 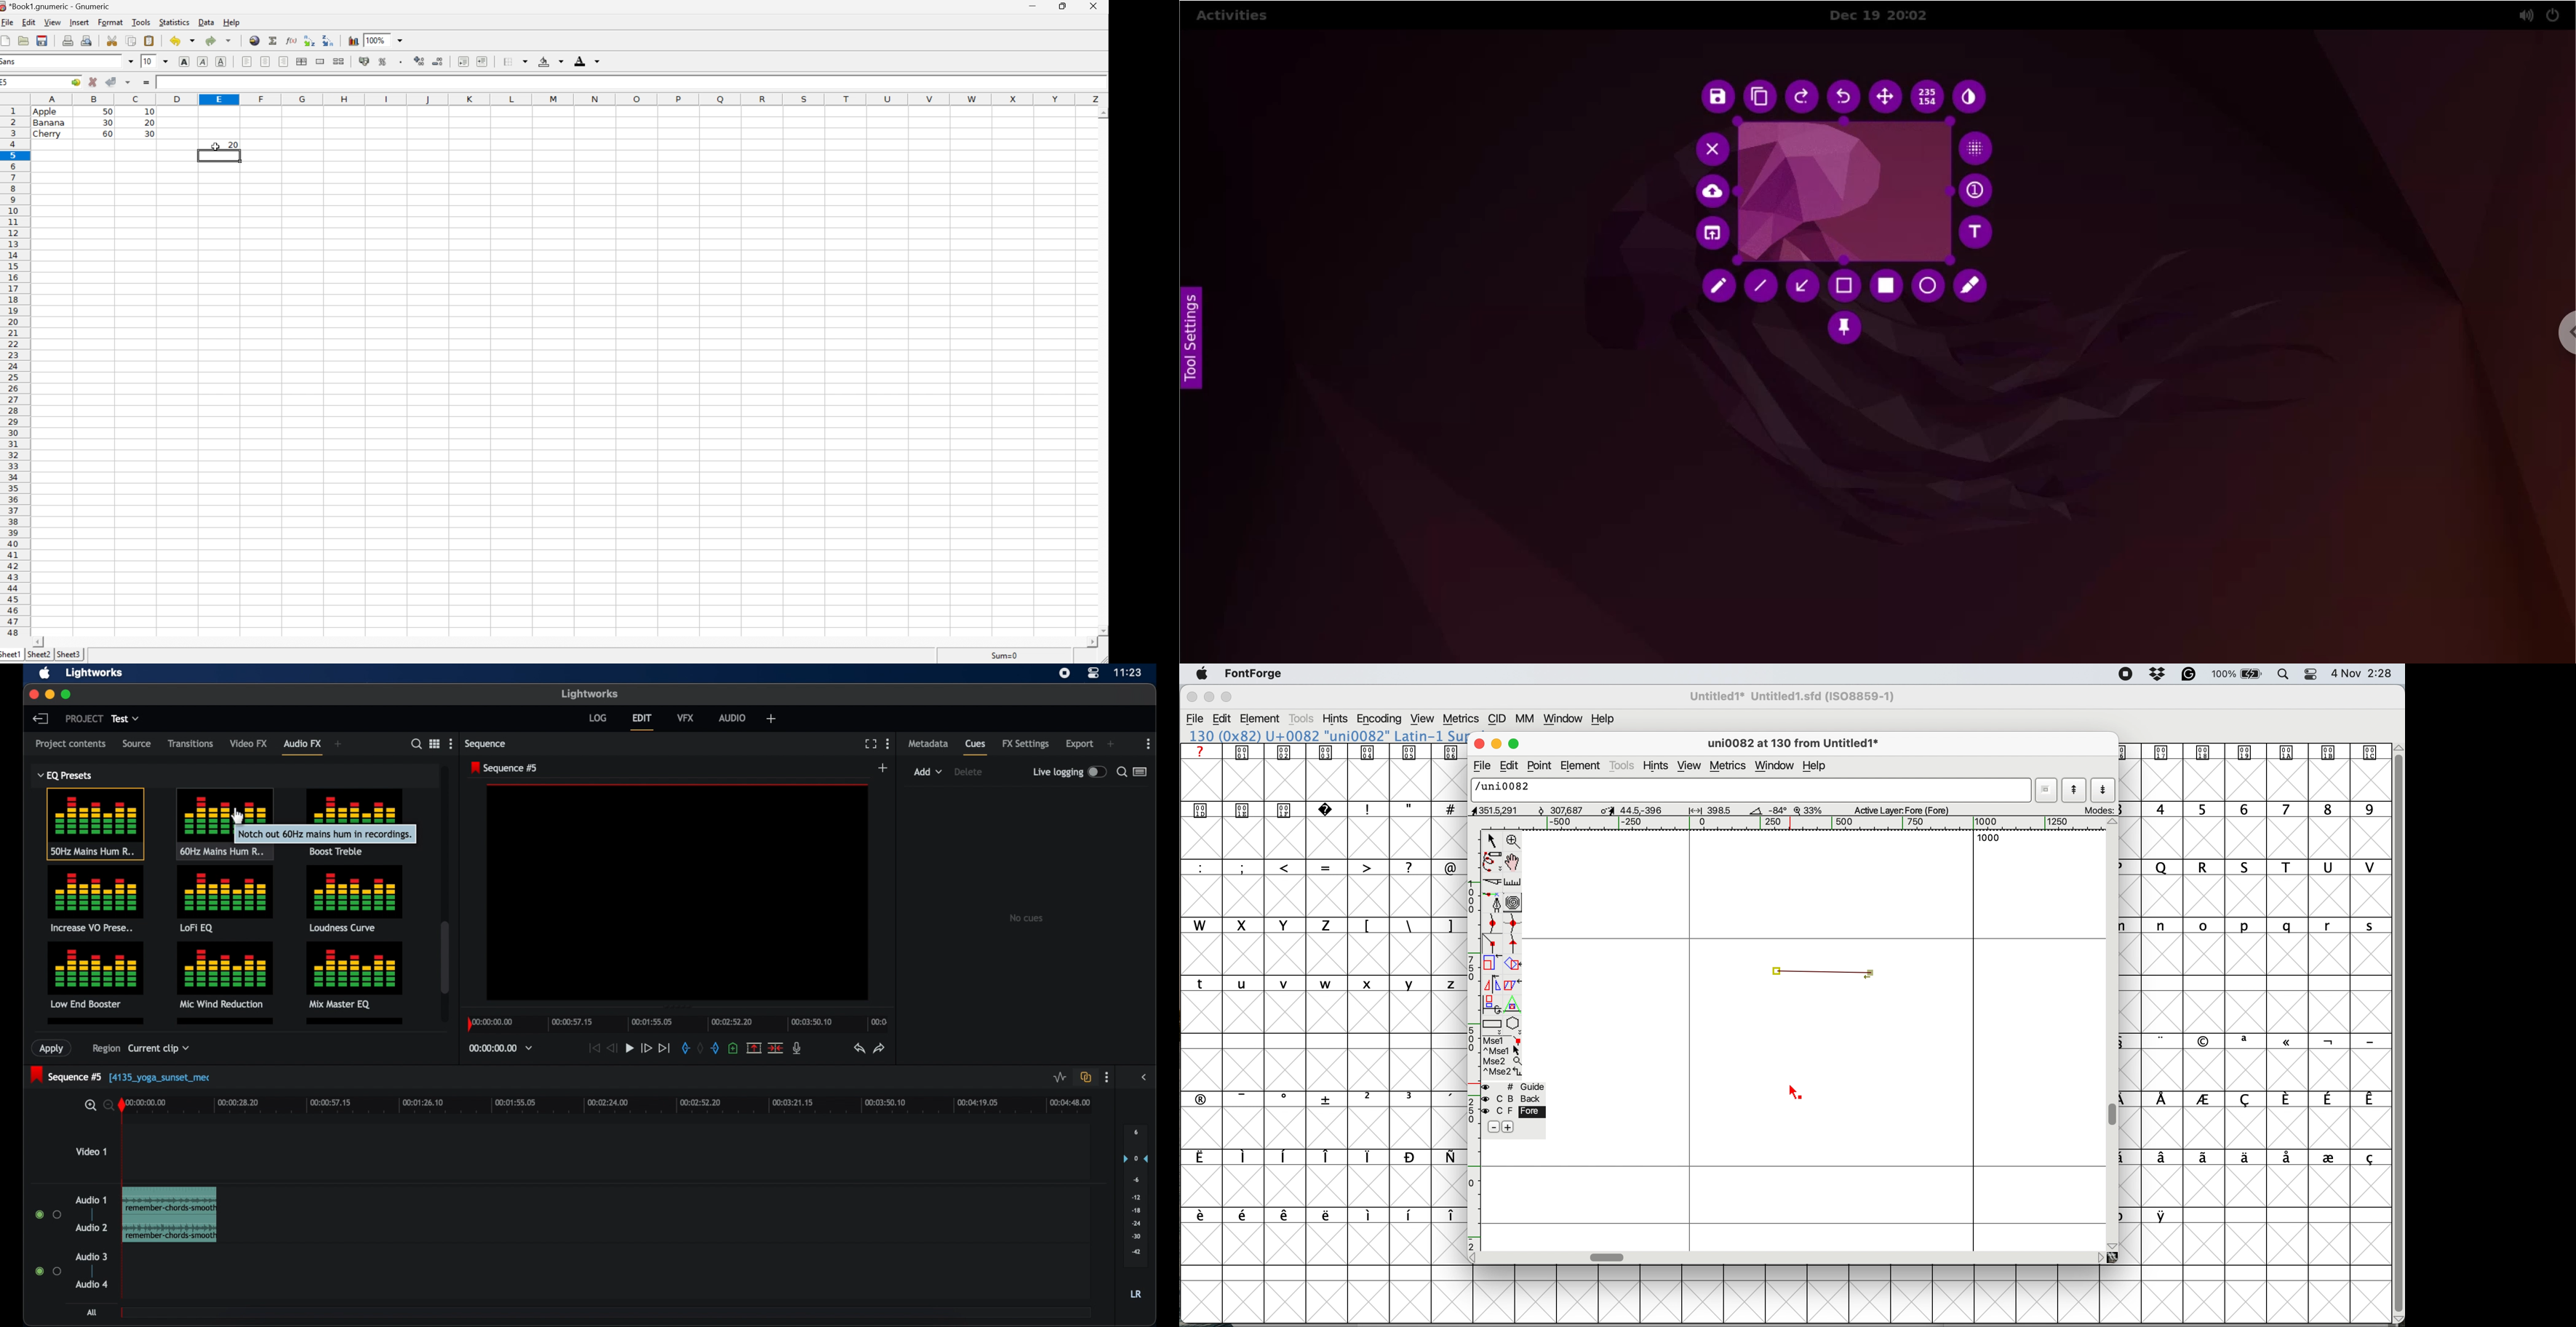 I want to click on merge a range of cell, so click(x=320, y=60).